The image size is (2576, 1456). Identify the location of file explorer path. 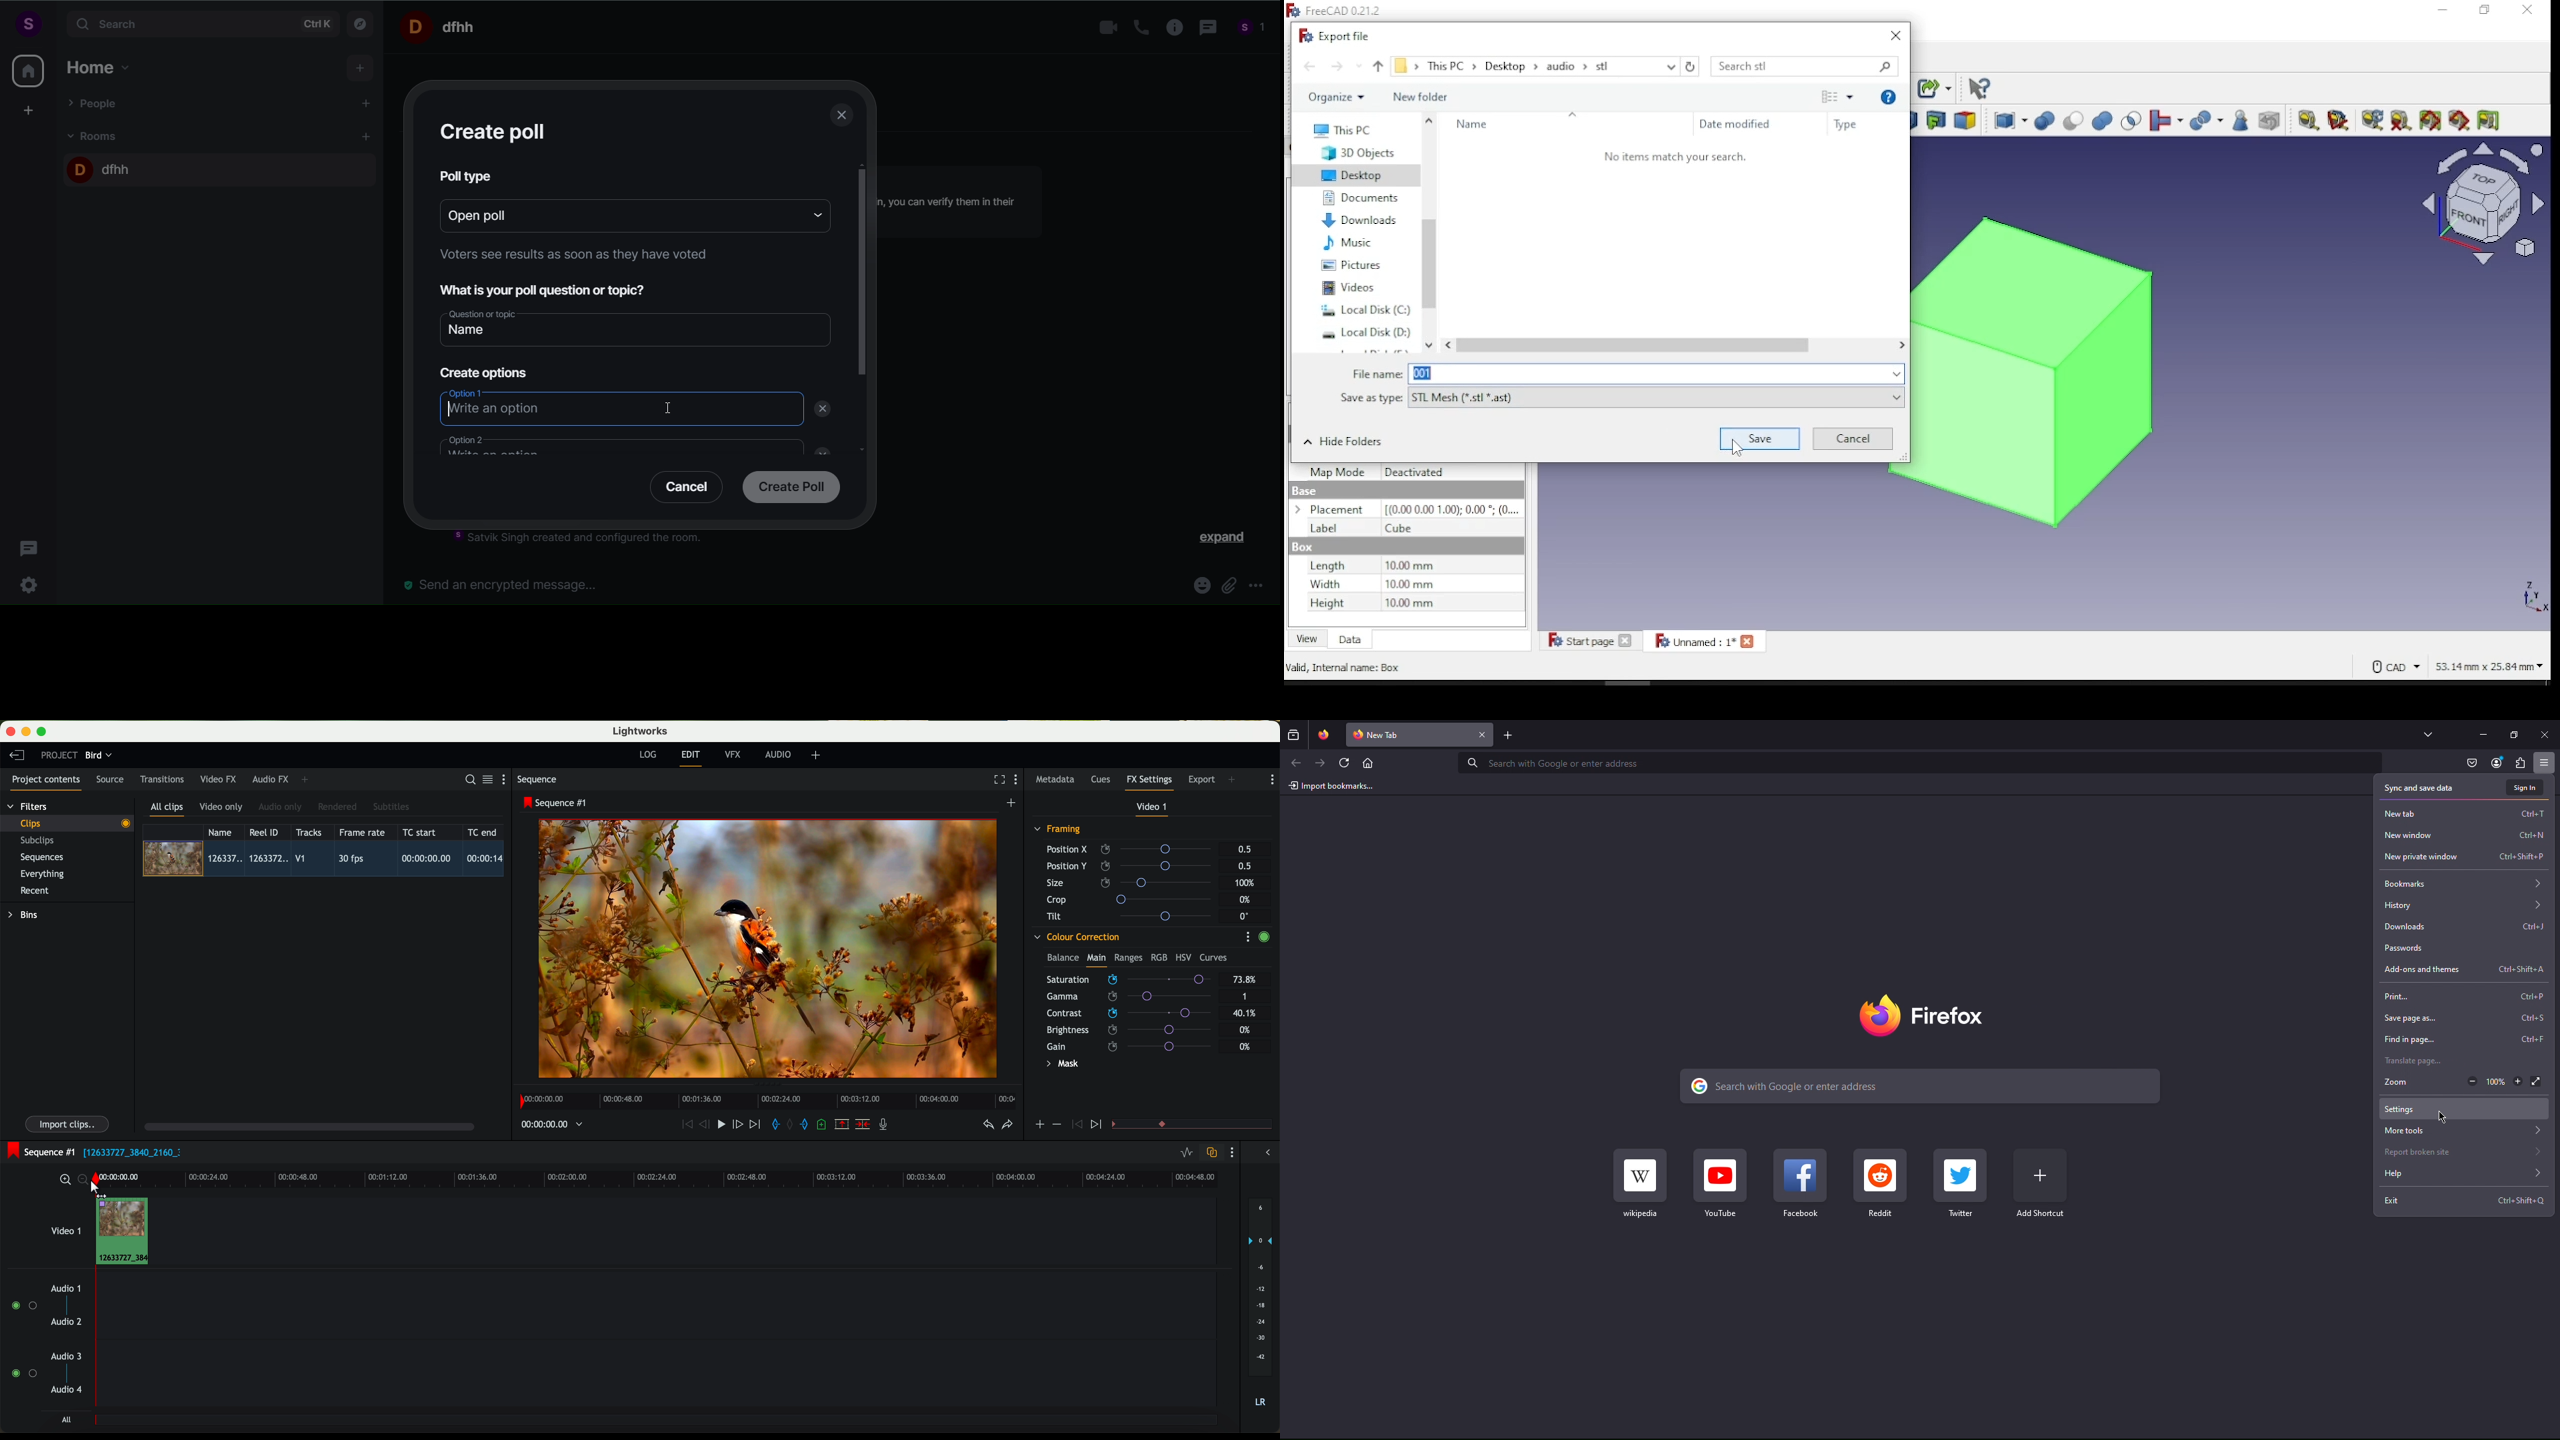
(1402, 65).